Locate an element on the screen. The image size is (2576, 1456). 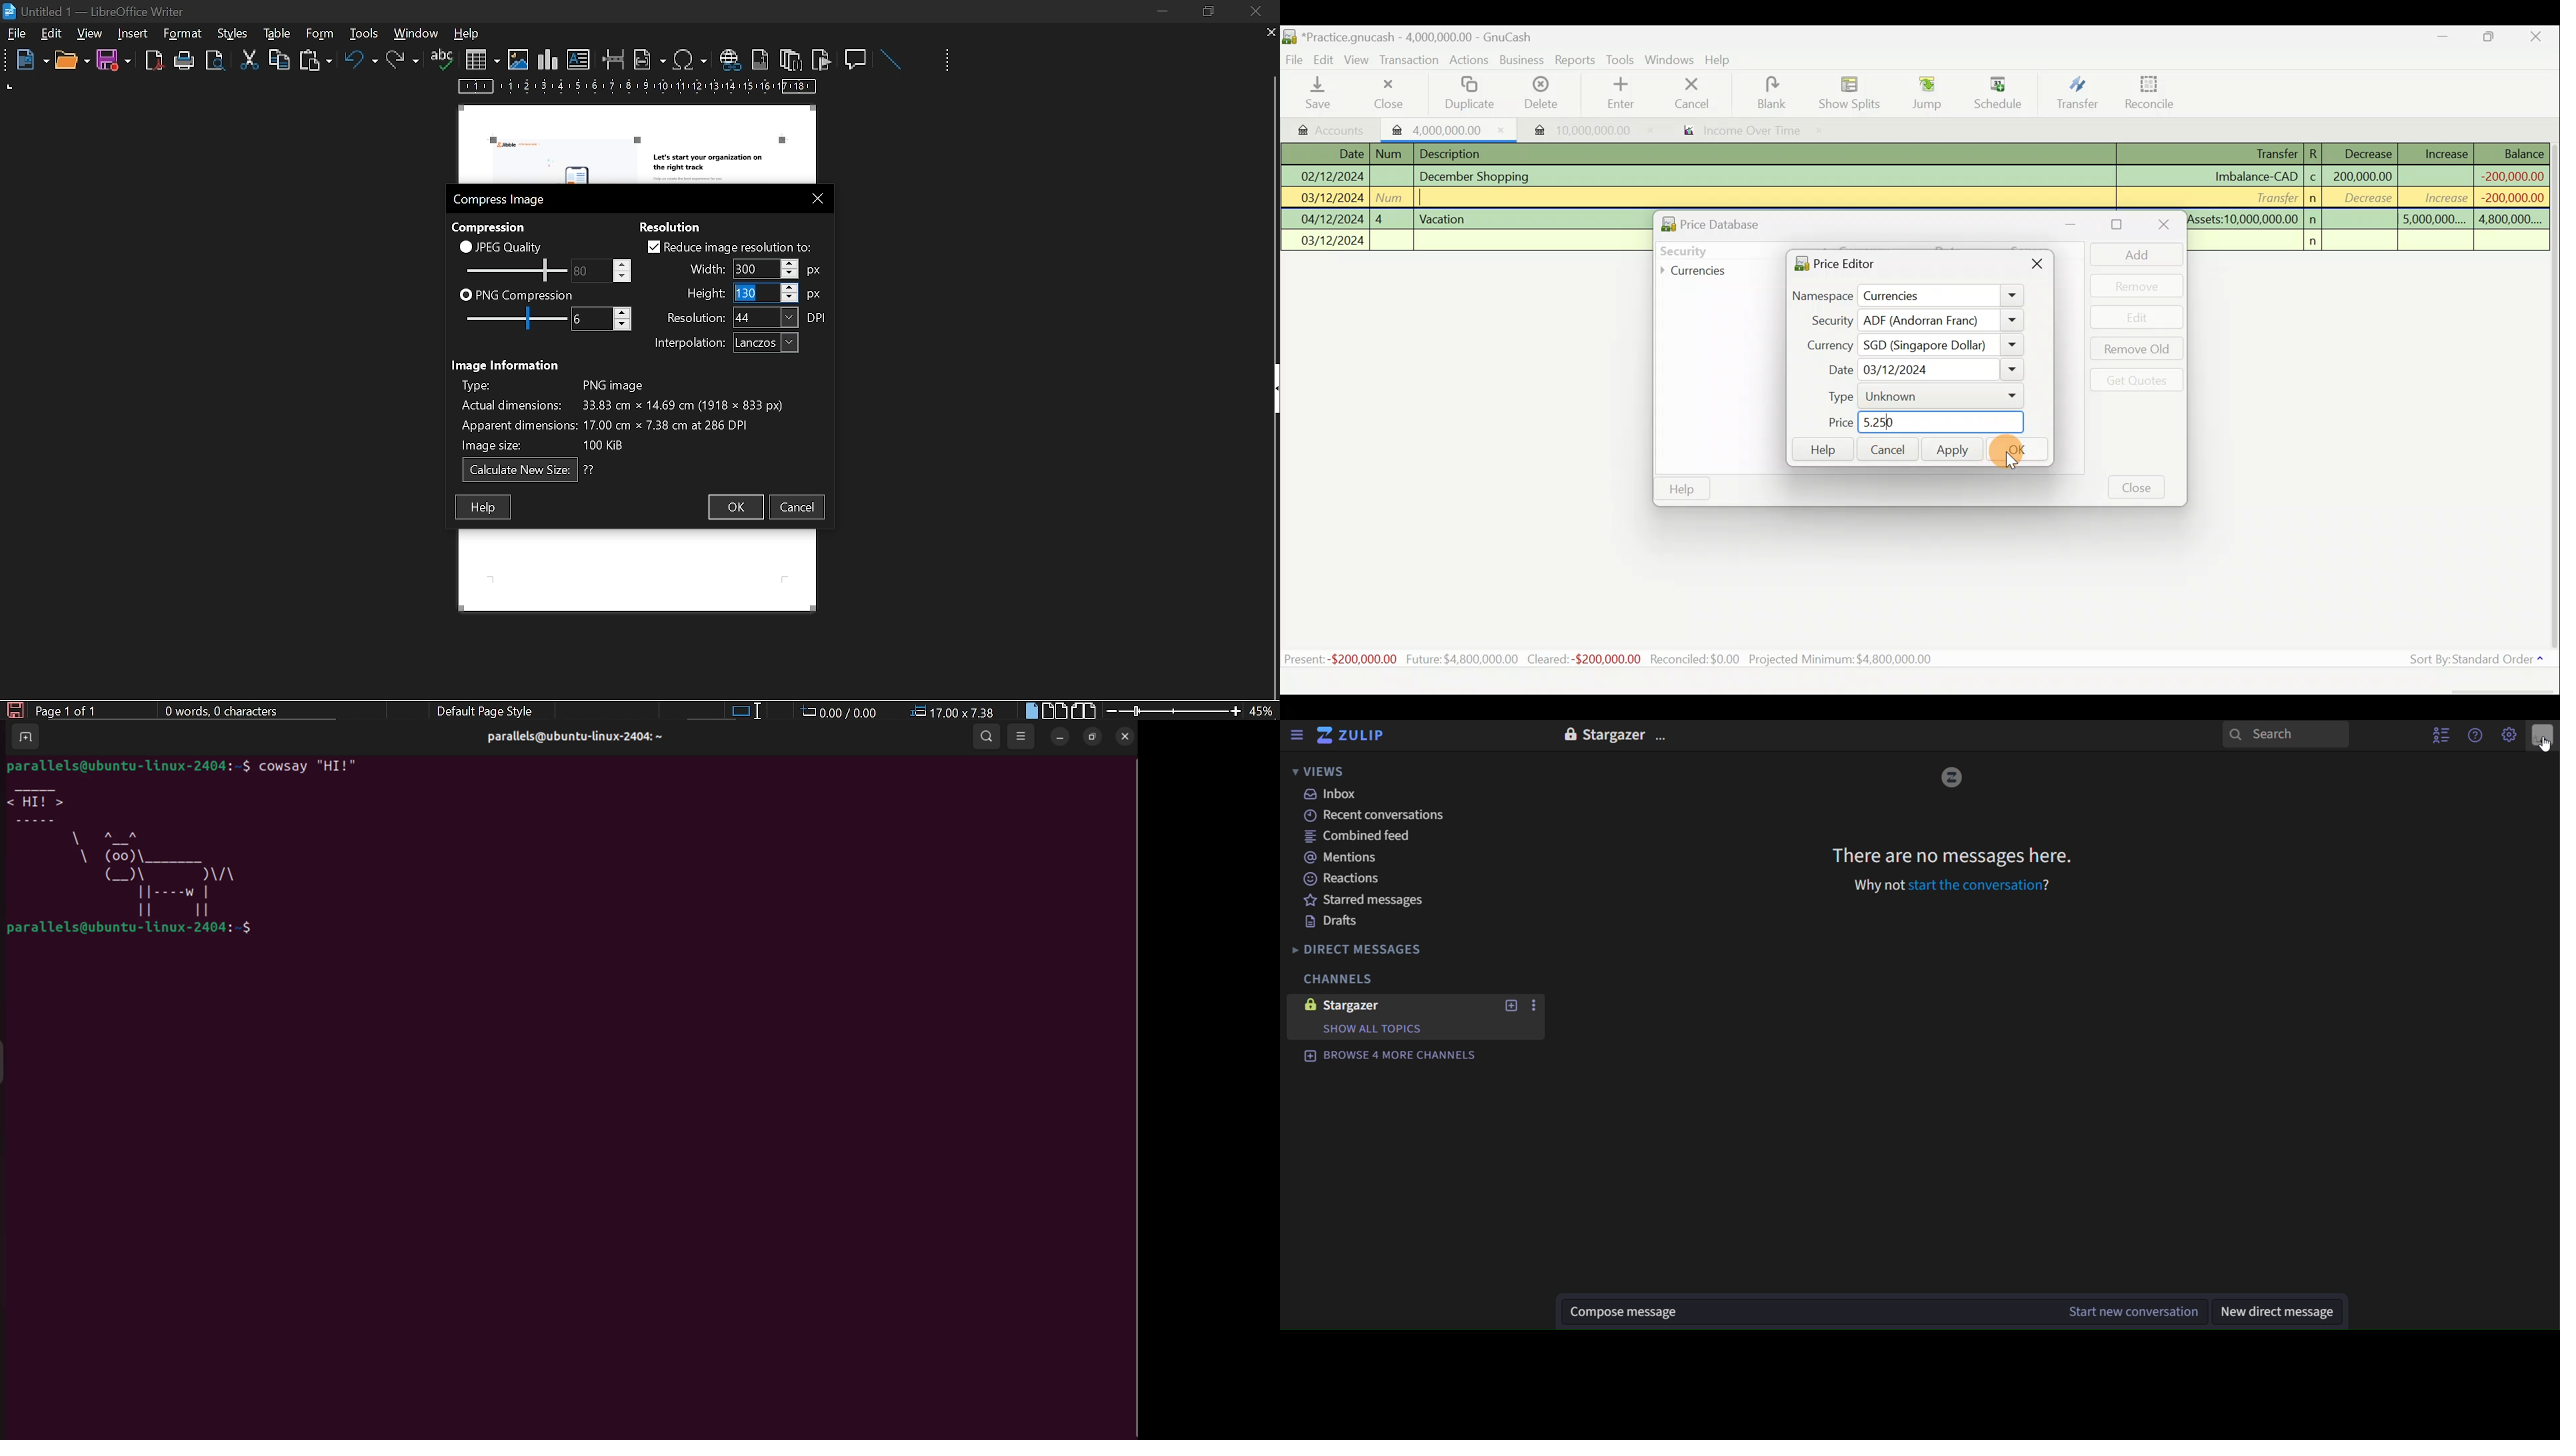
current window is located at coordinates (97, 10).